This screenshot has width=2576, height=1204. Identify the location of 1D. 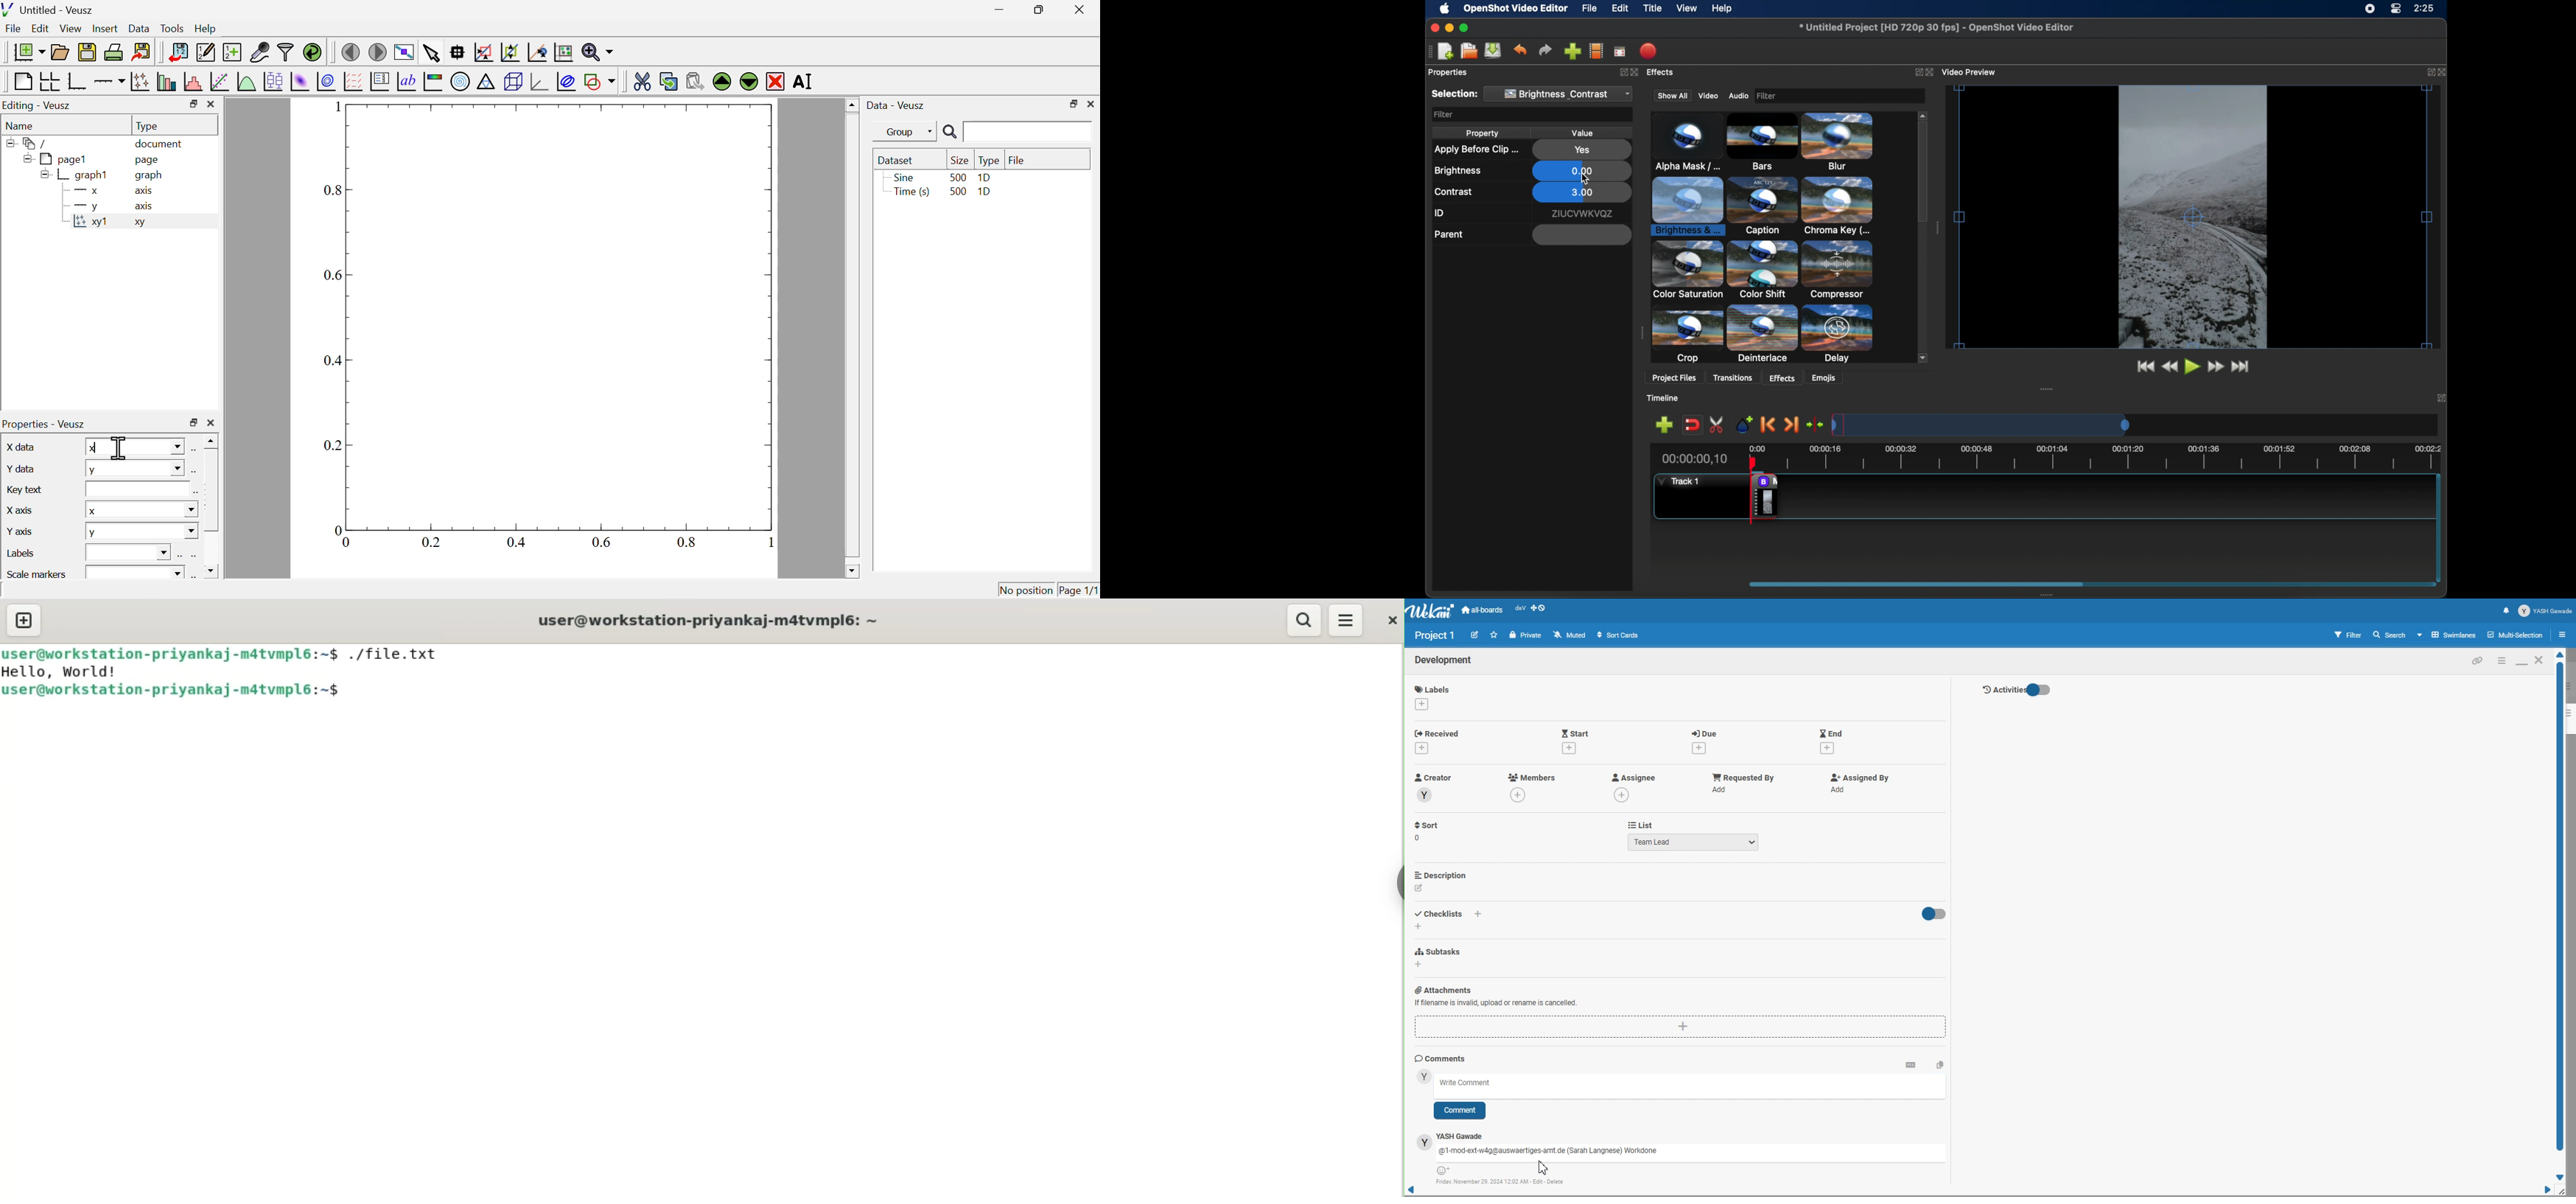
(986, 193).